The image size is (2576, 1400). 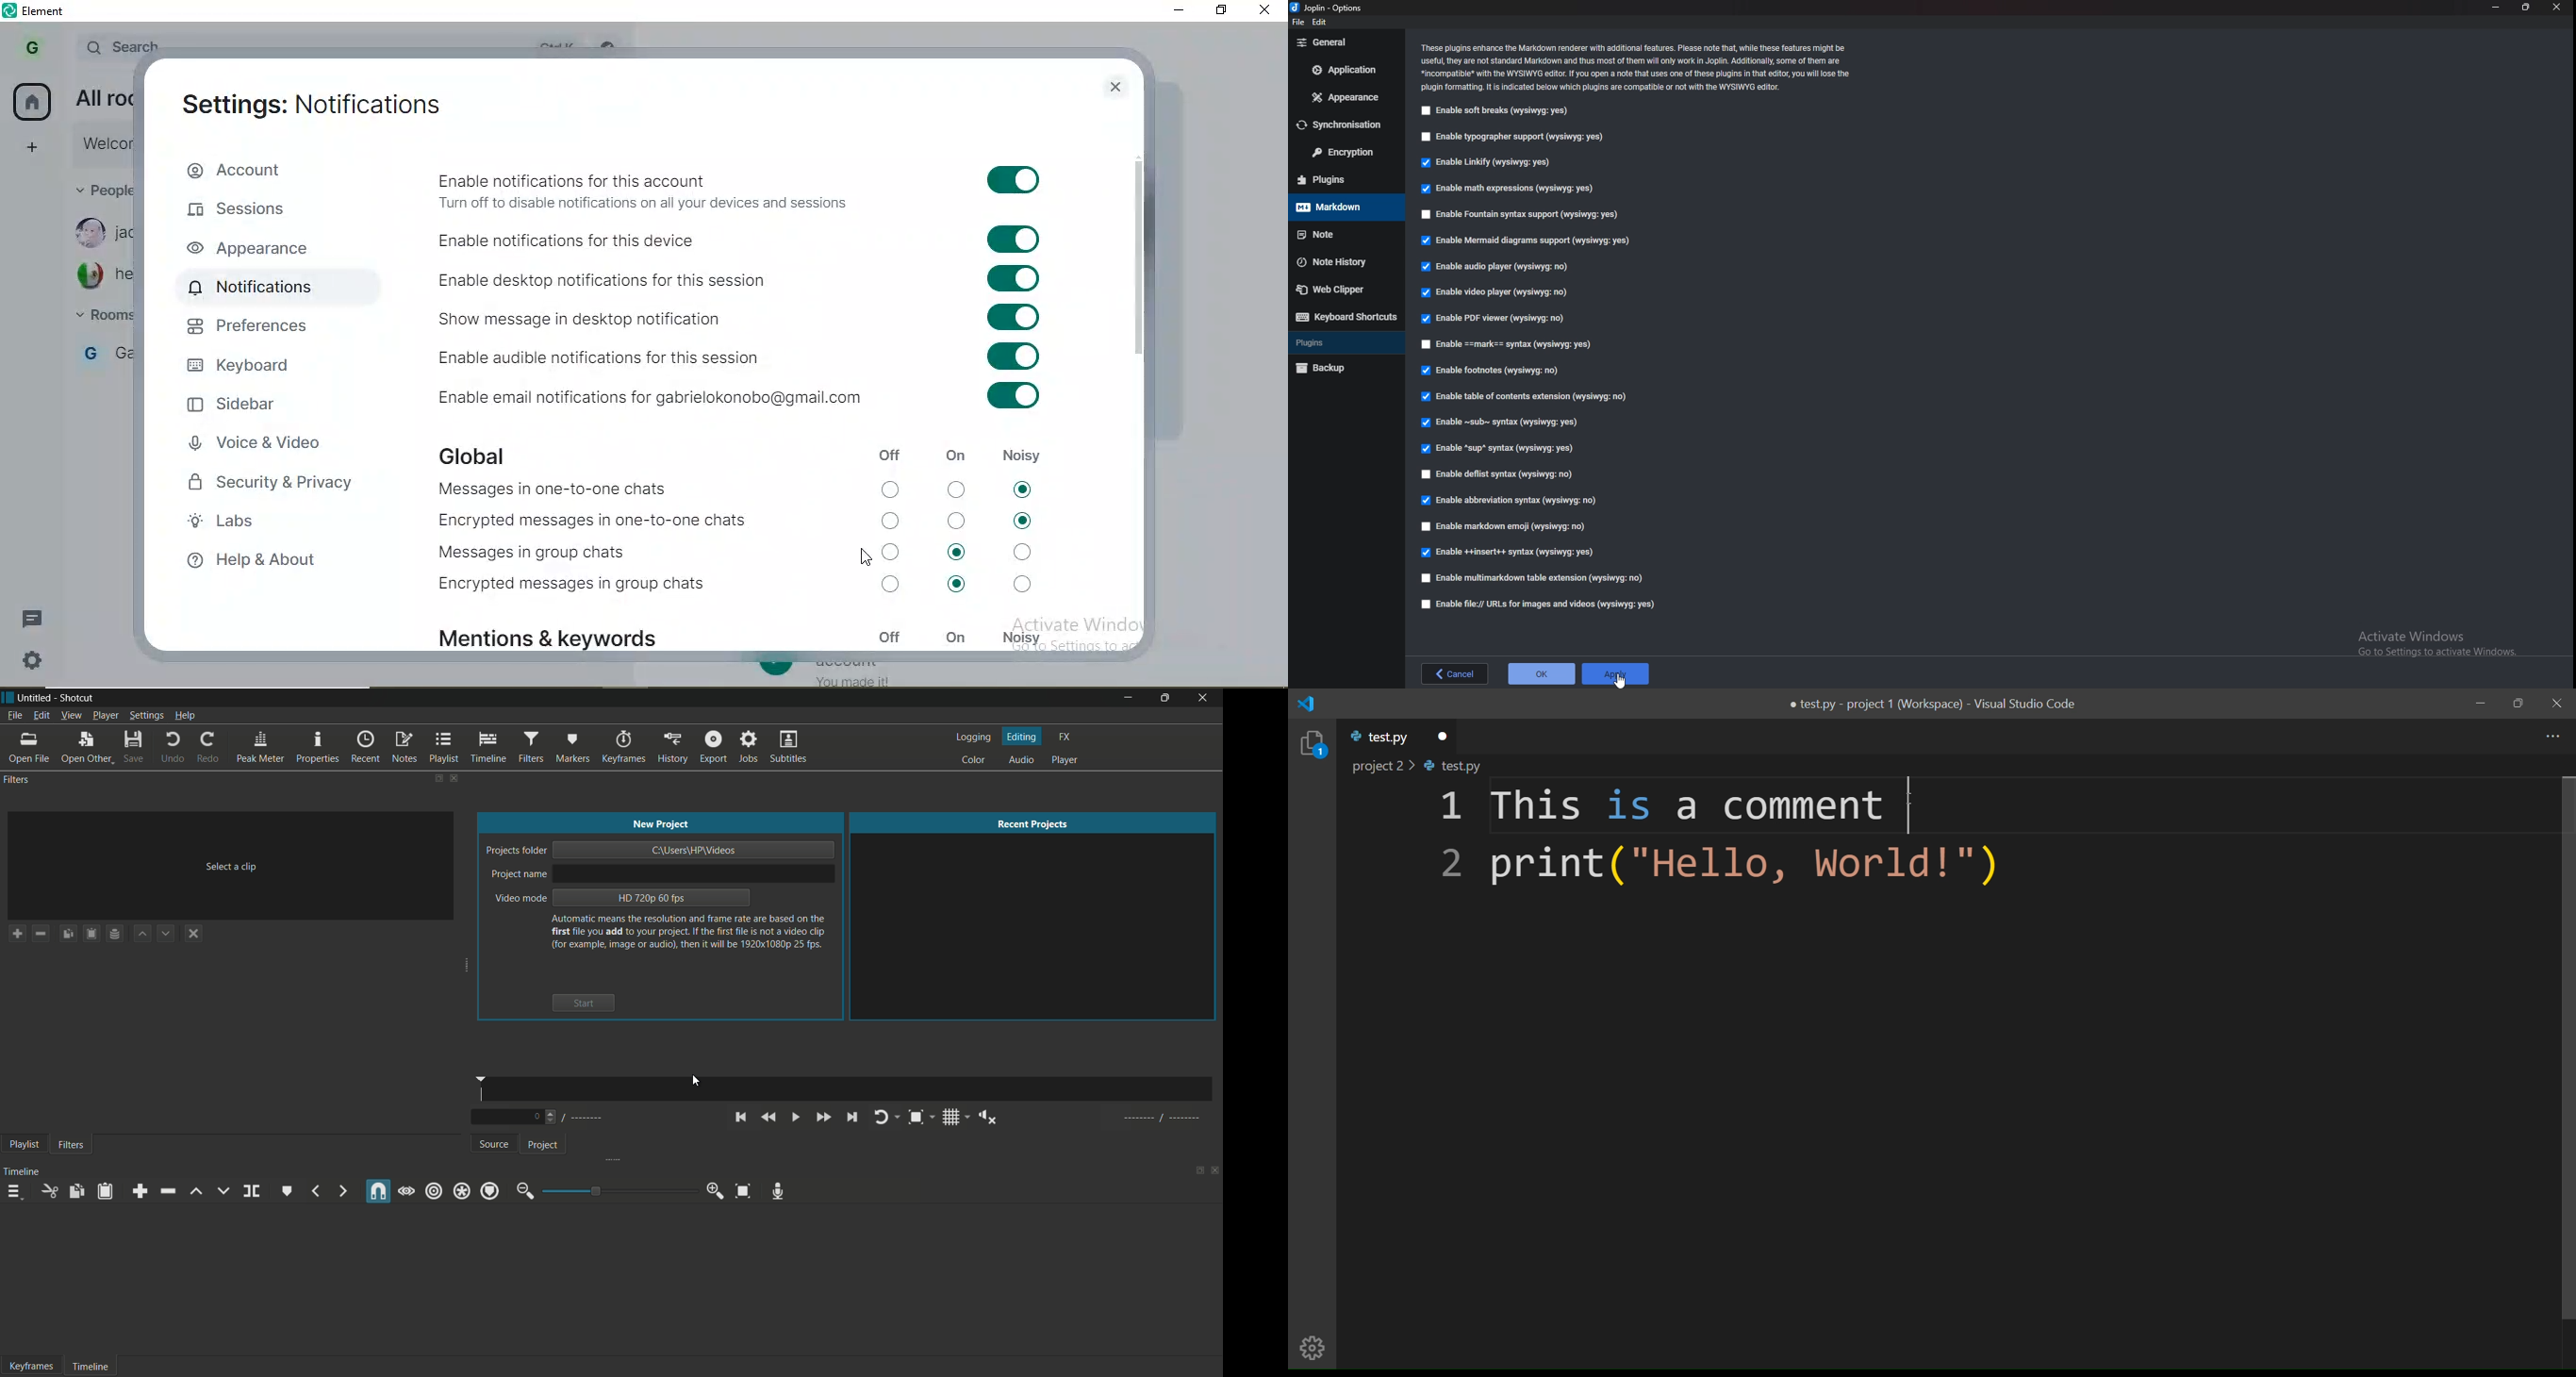 What do you see at coordinates (1348, 153) in the screenshot?
I see `Encryption` at bounding box center [1348, 153].